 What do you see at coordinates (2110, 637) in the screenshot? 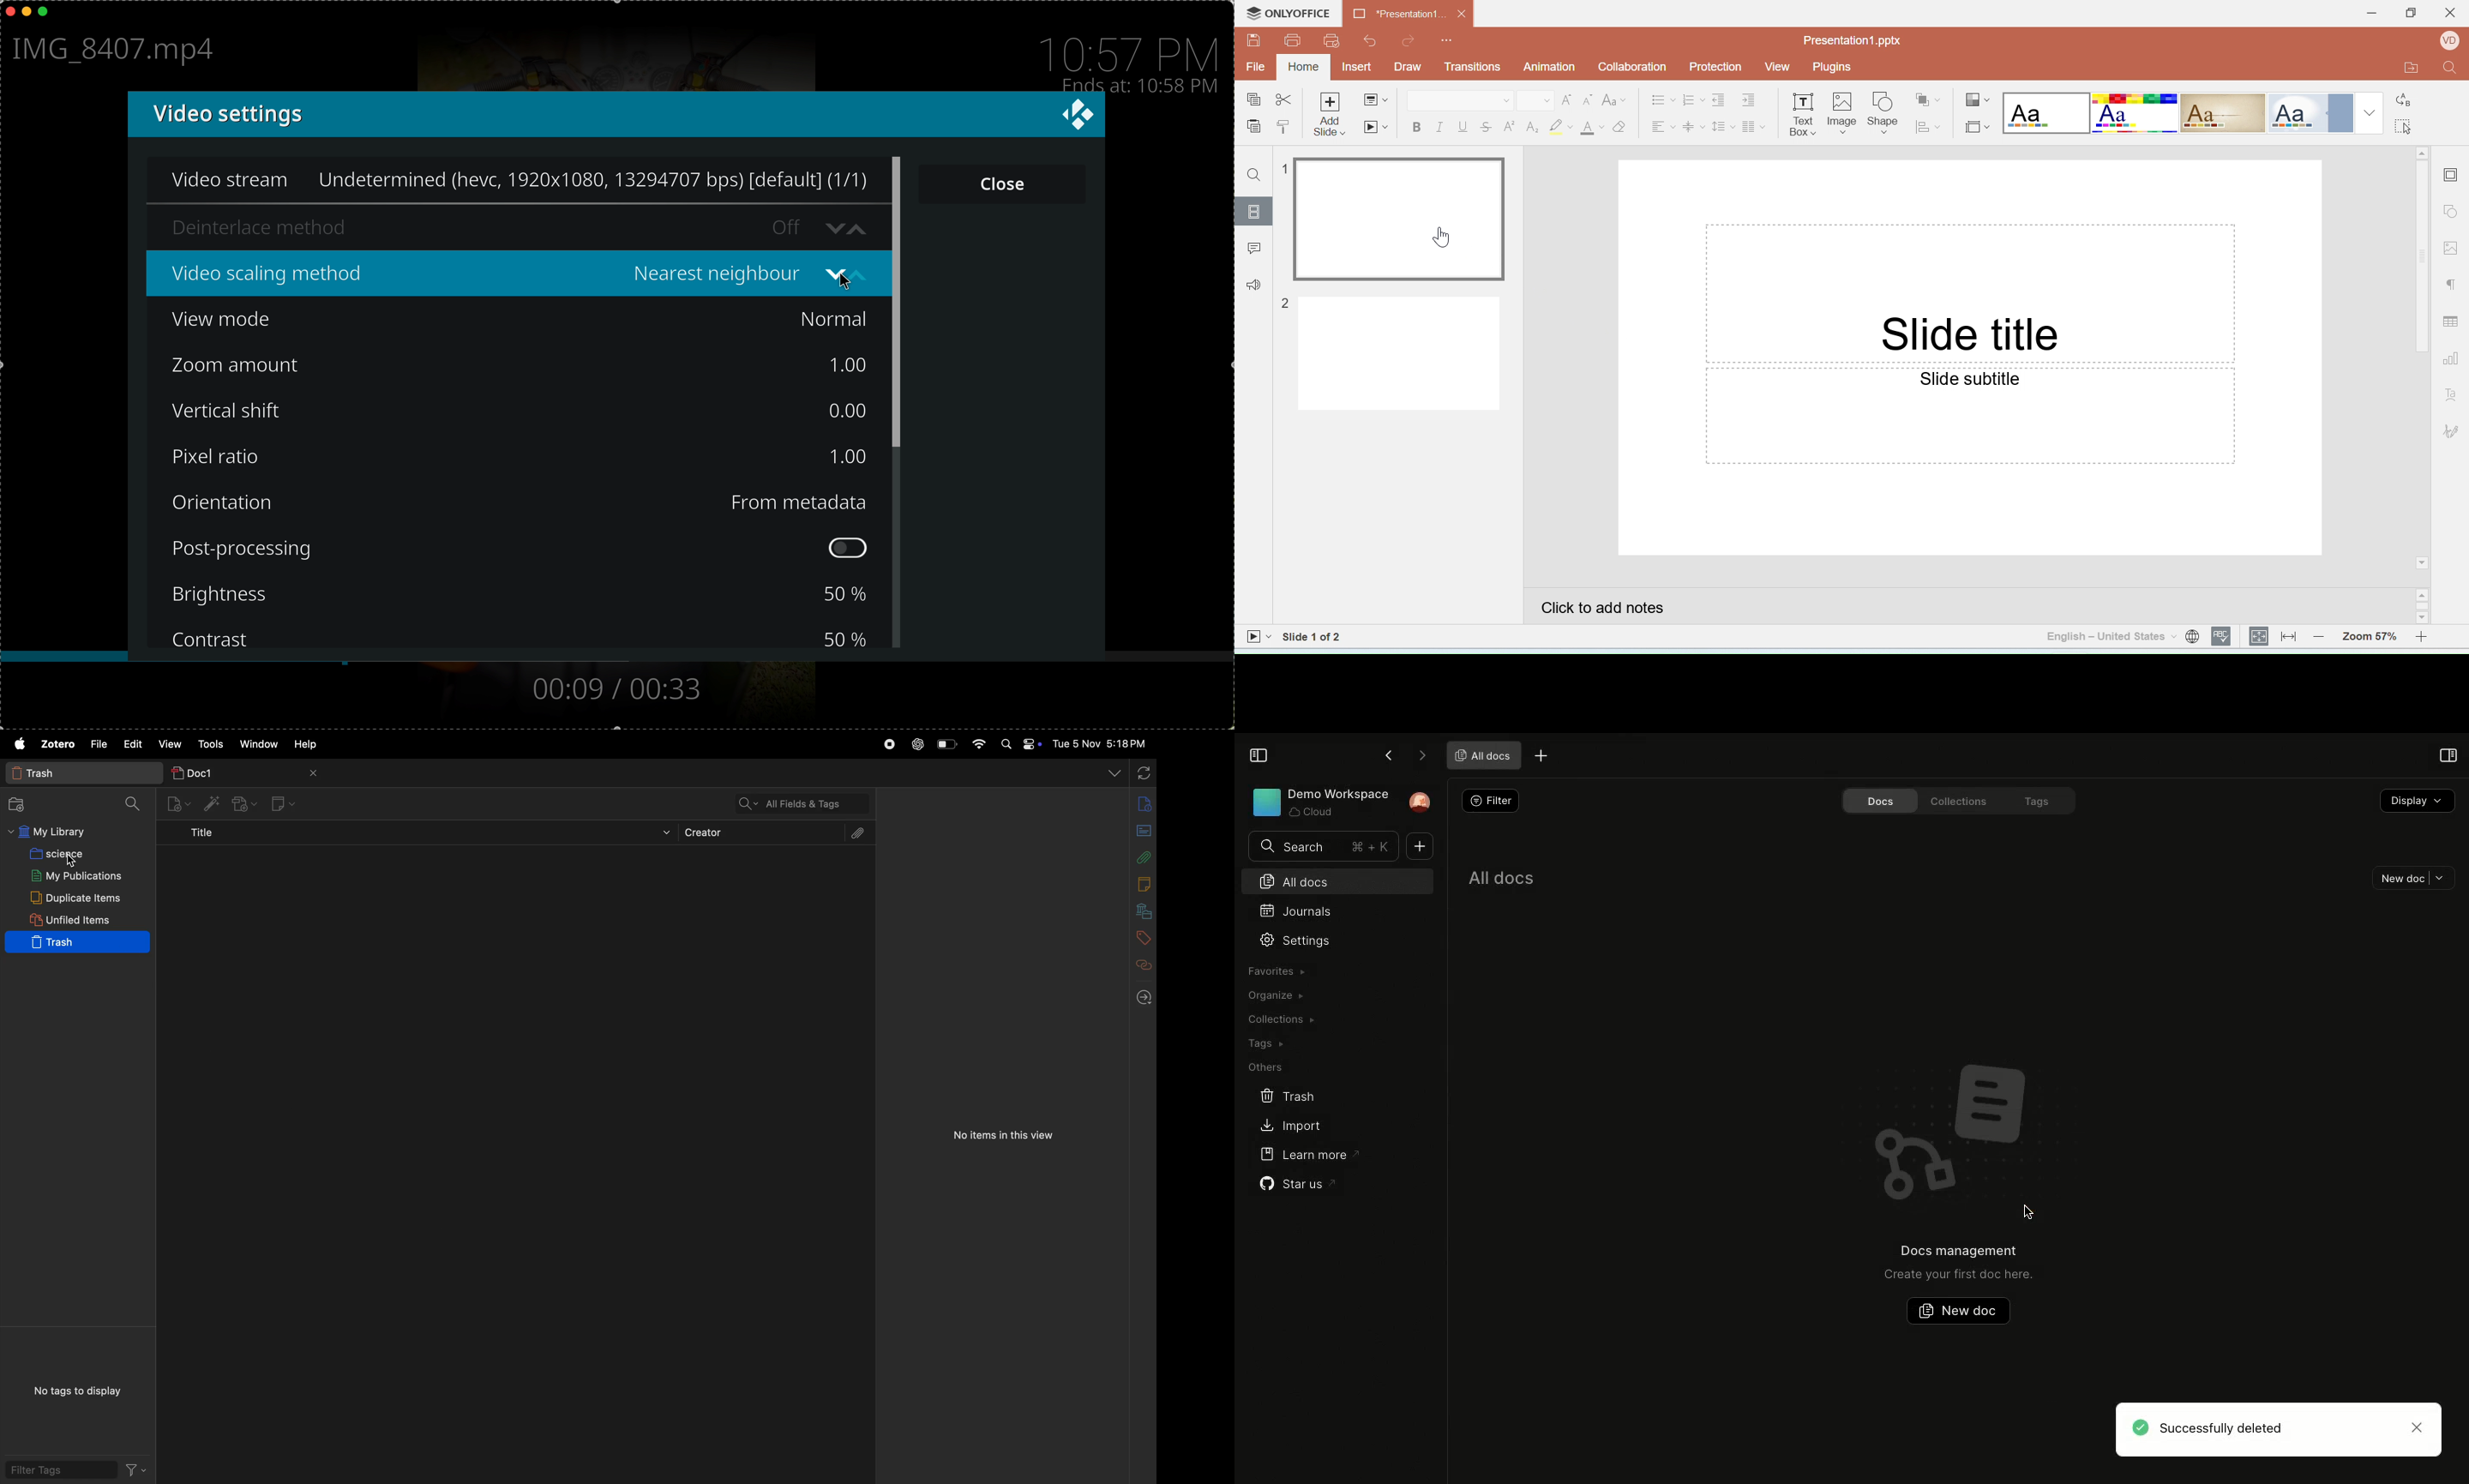
I see `Set text language` at bounding box center [2110, 637].